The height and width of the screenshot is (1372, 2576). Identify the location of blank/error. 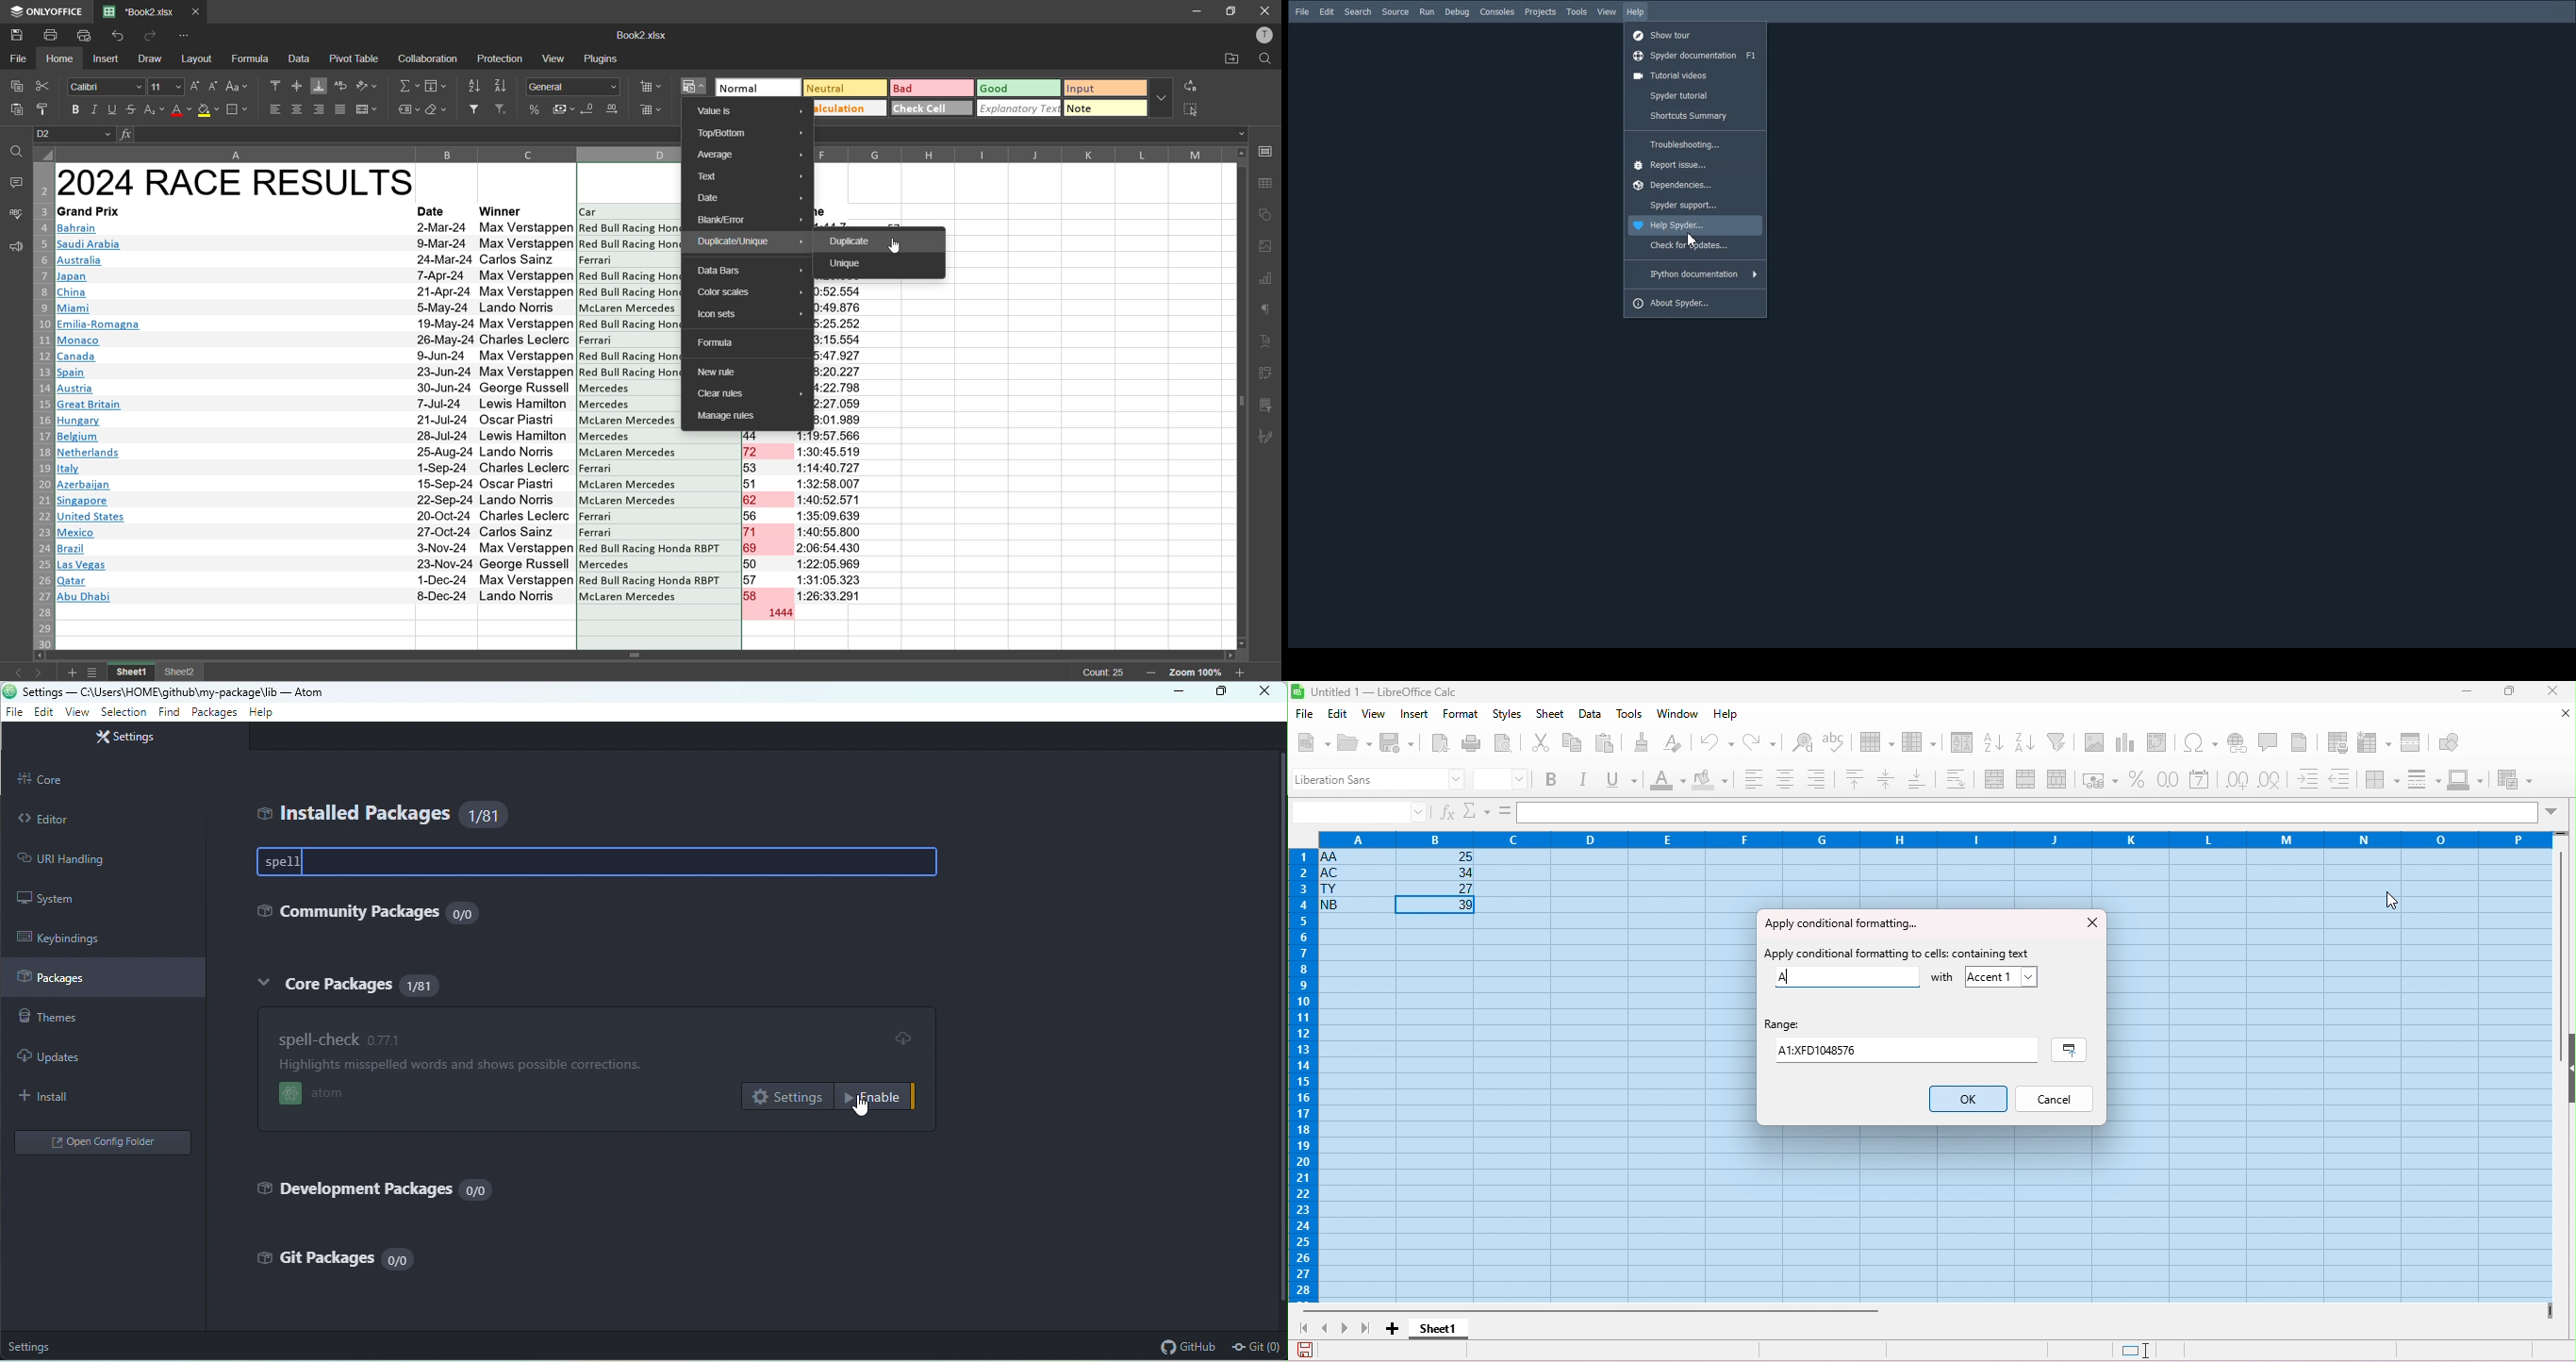
(750, 220).